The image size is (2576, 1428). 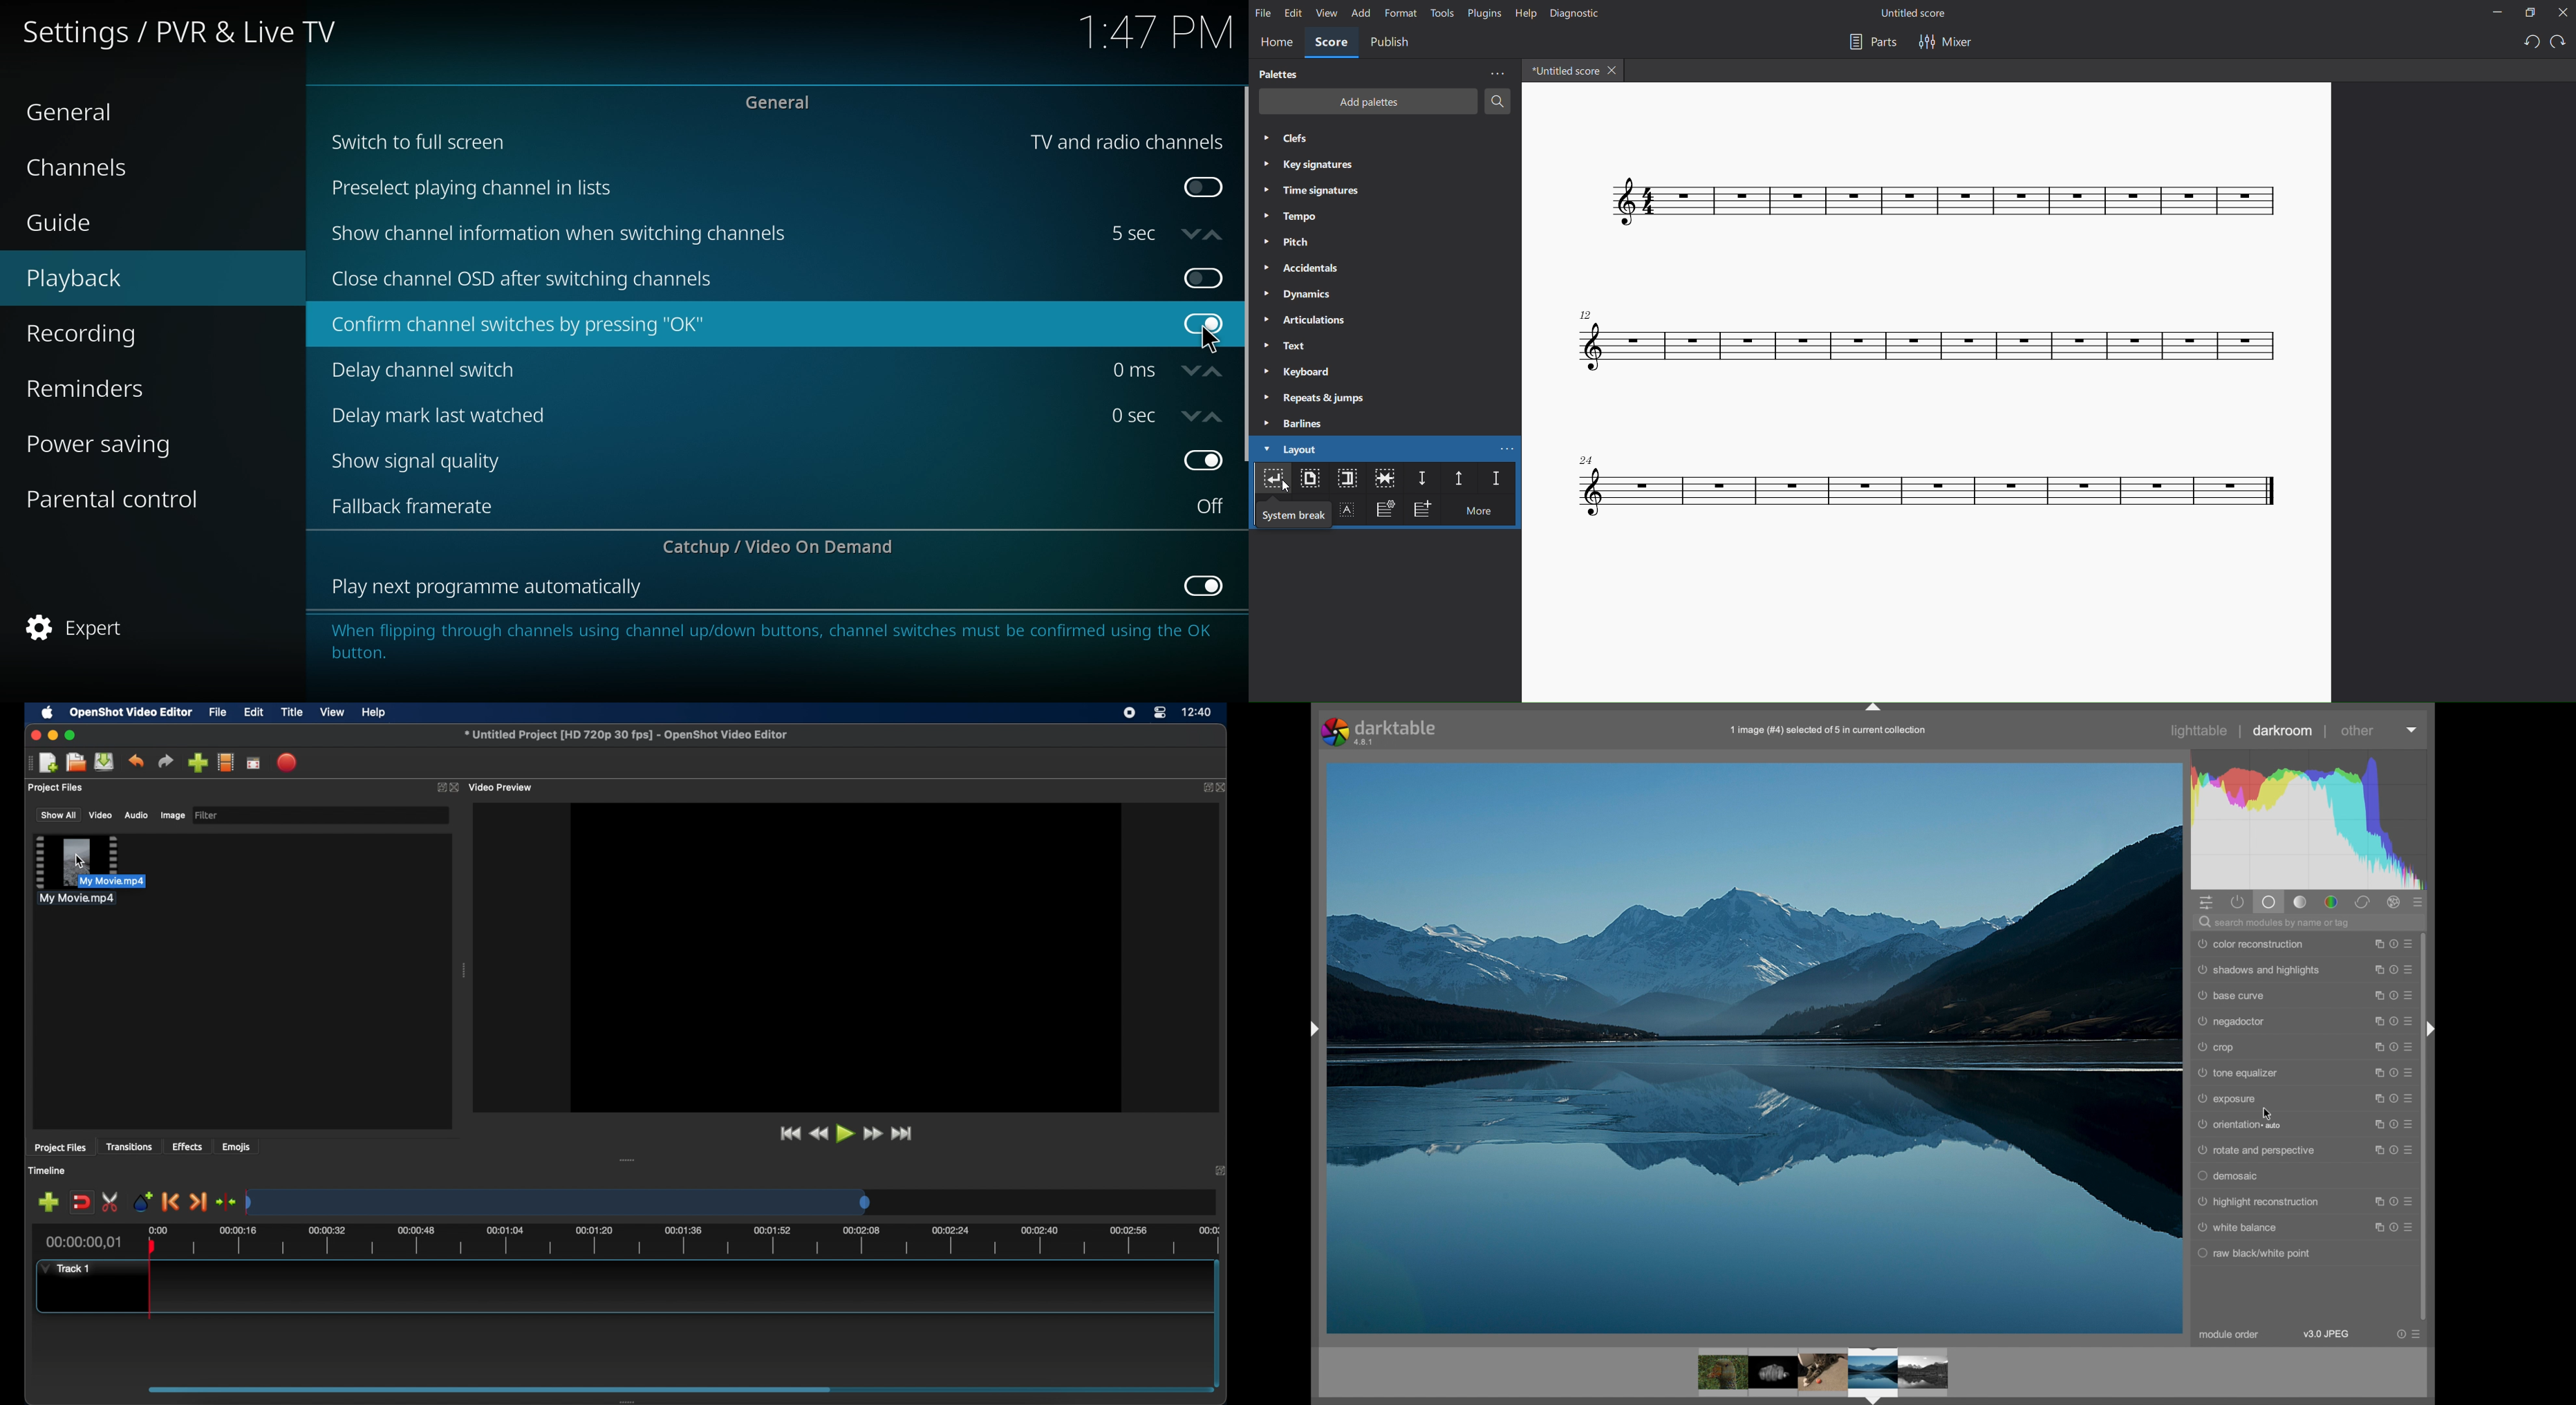 What do you see at coordinates (1203, 278) in the screenshot?
I see `off` at bounding box center [1203, 278].